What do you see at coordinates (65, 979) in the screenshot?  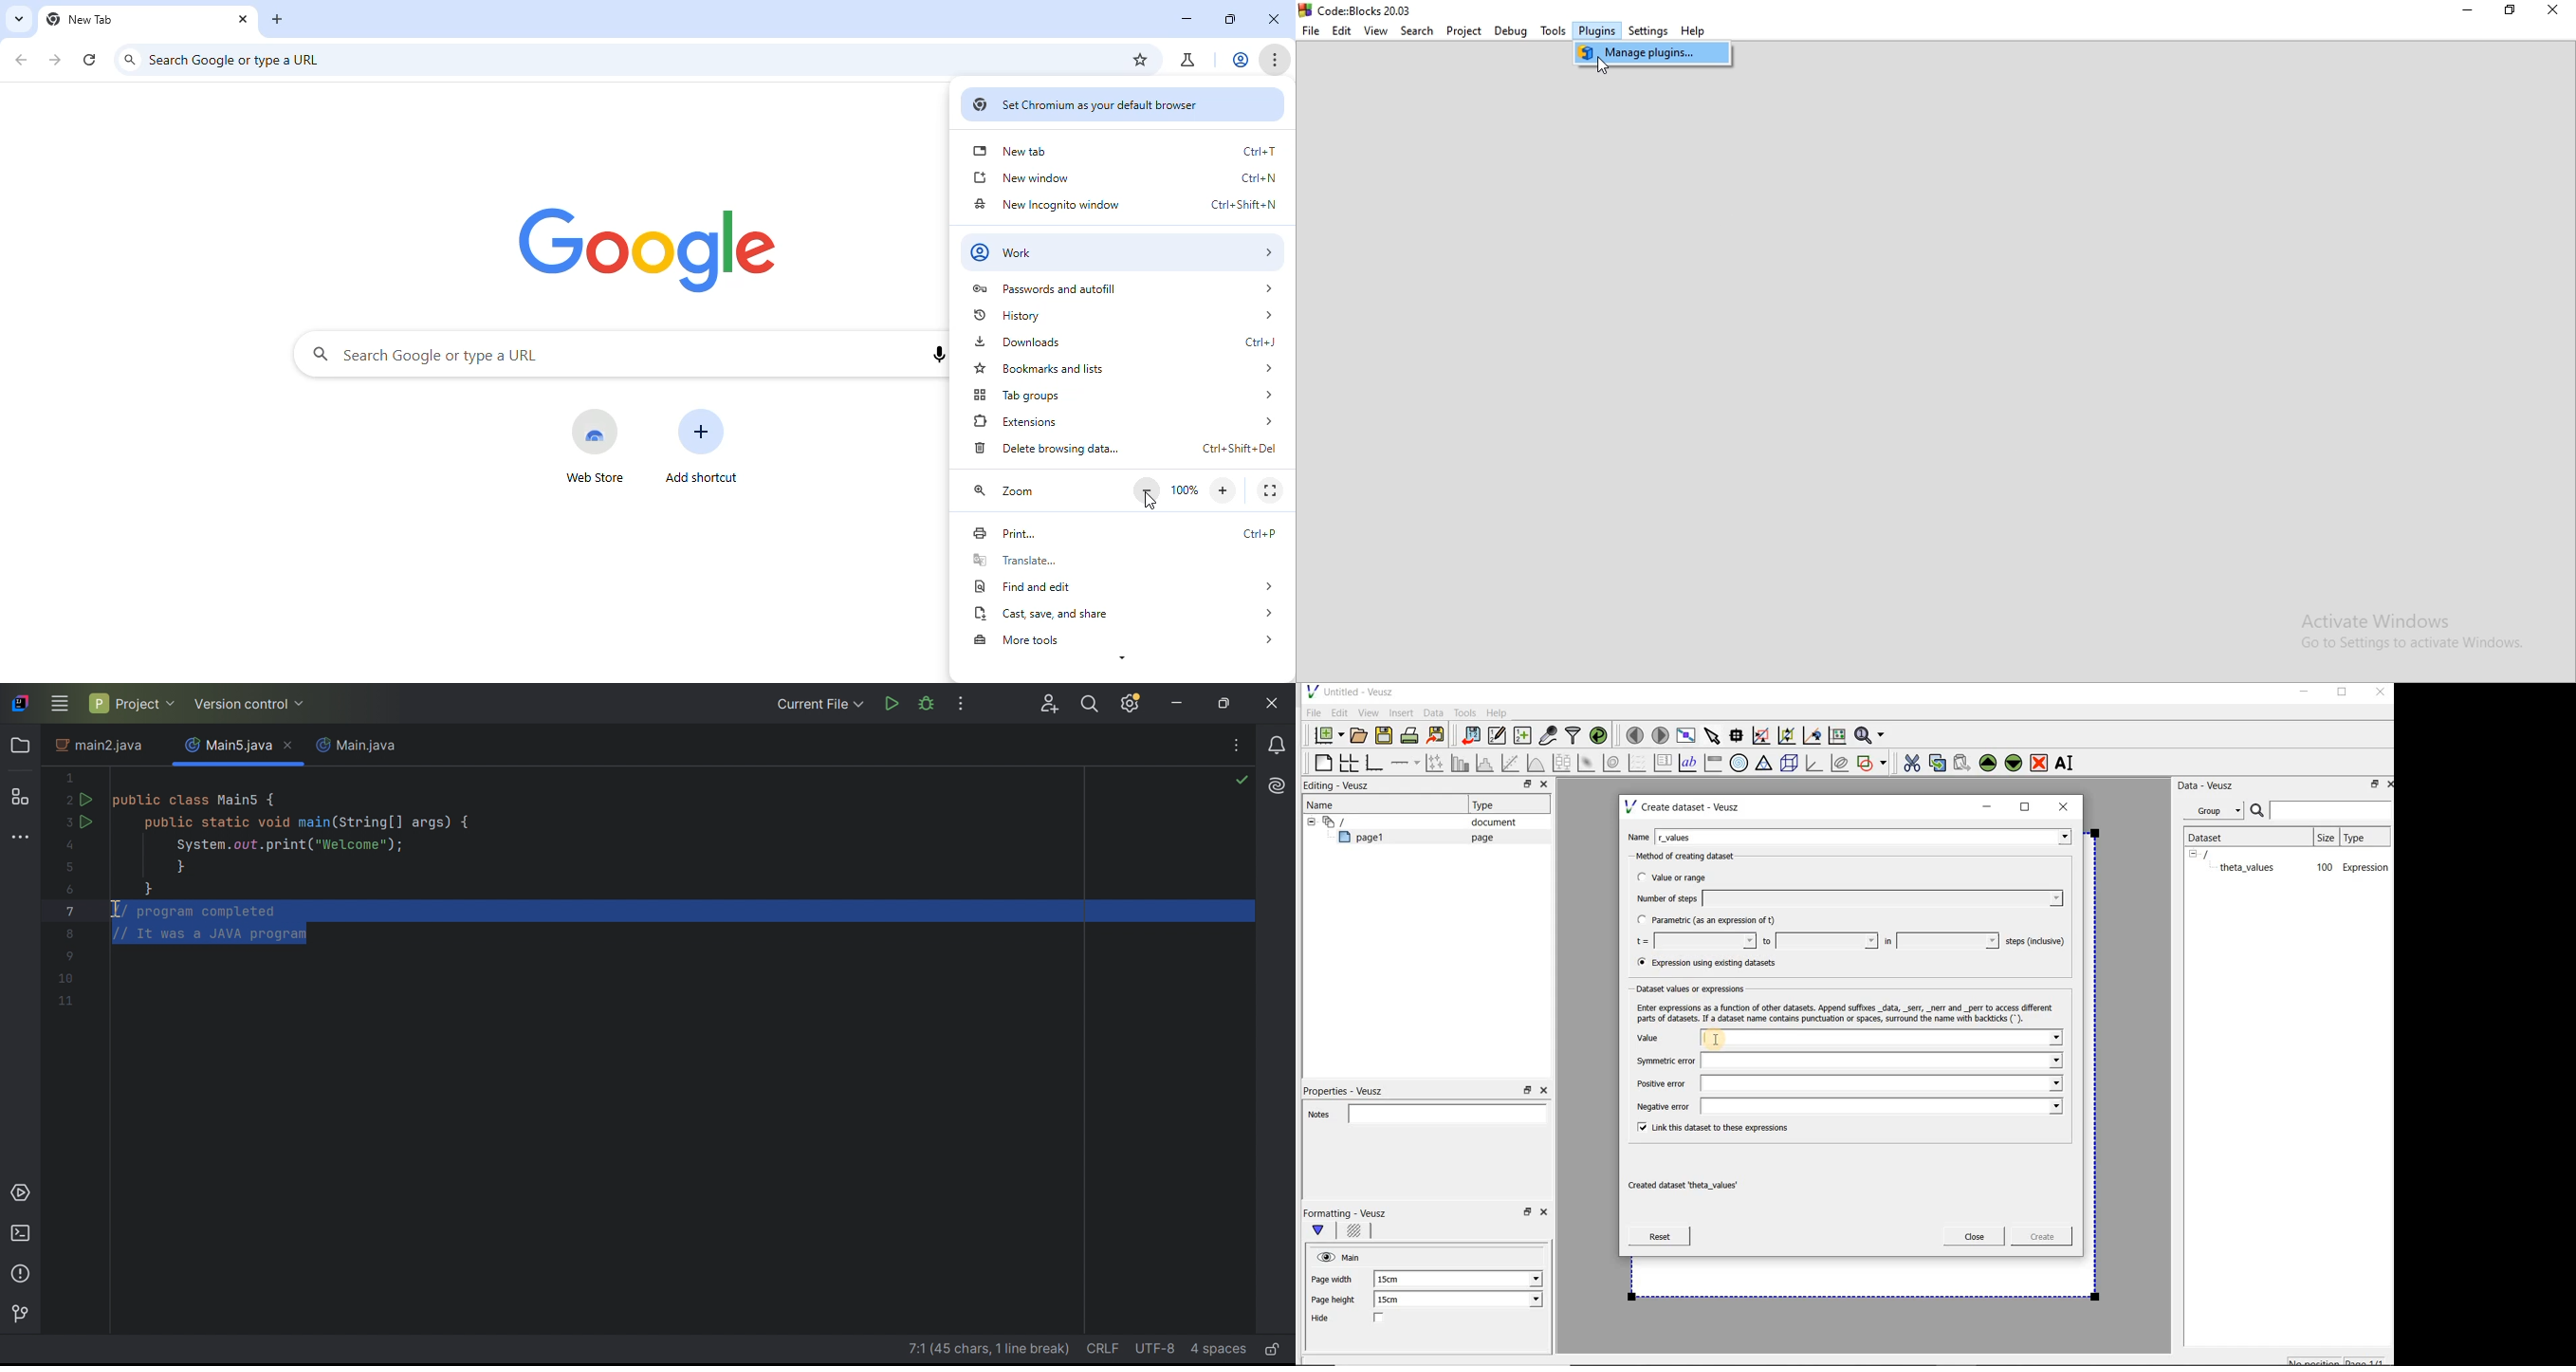 I see `Code lines` at bounding box center [65, 979].